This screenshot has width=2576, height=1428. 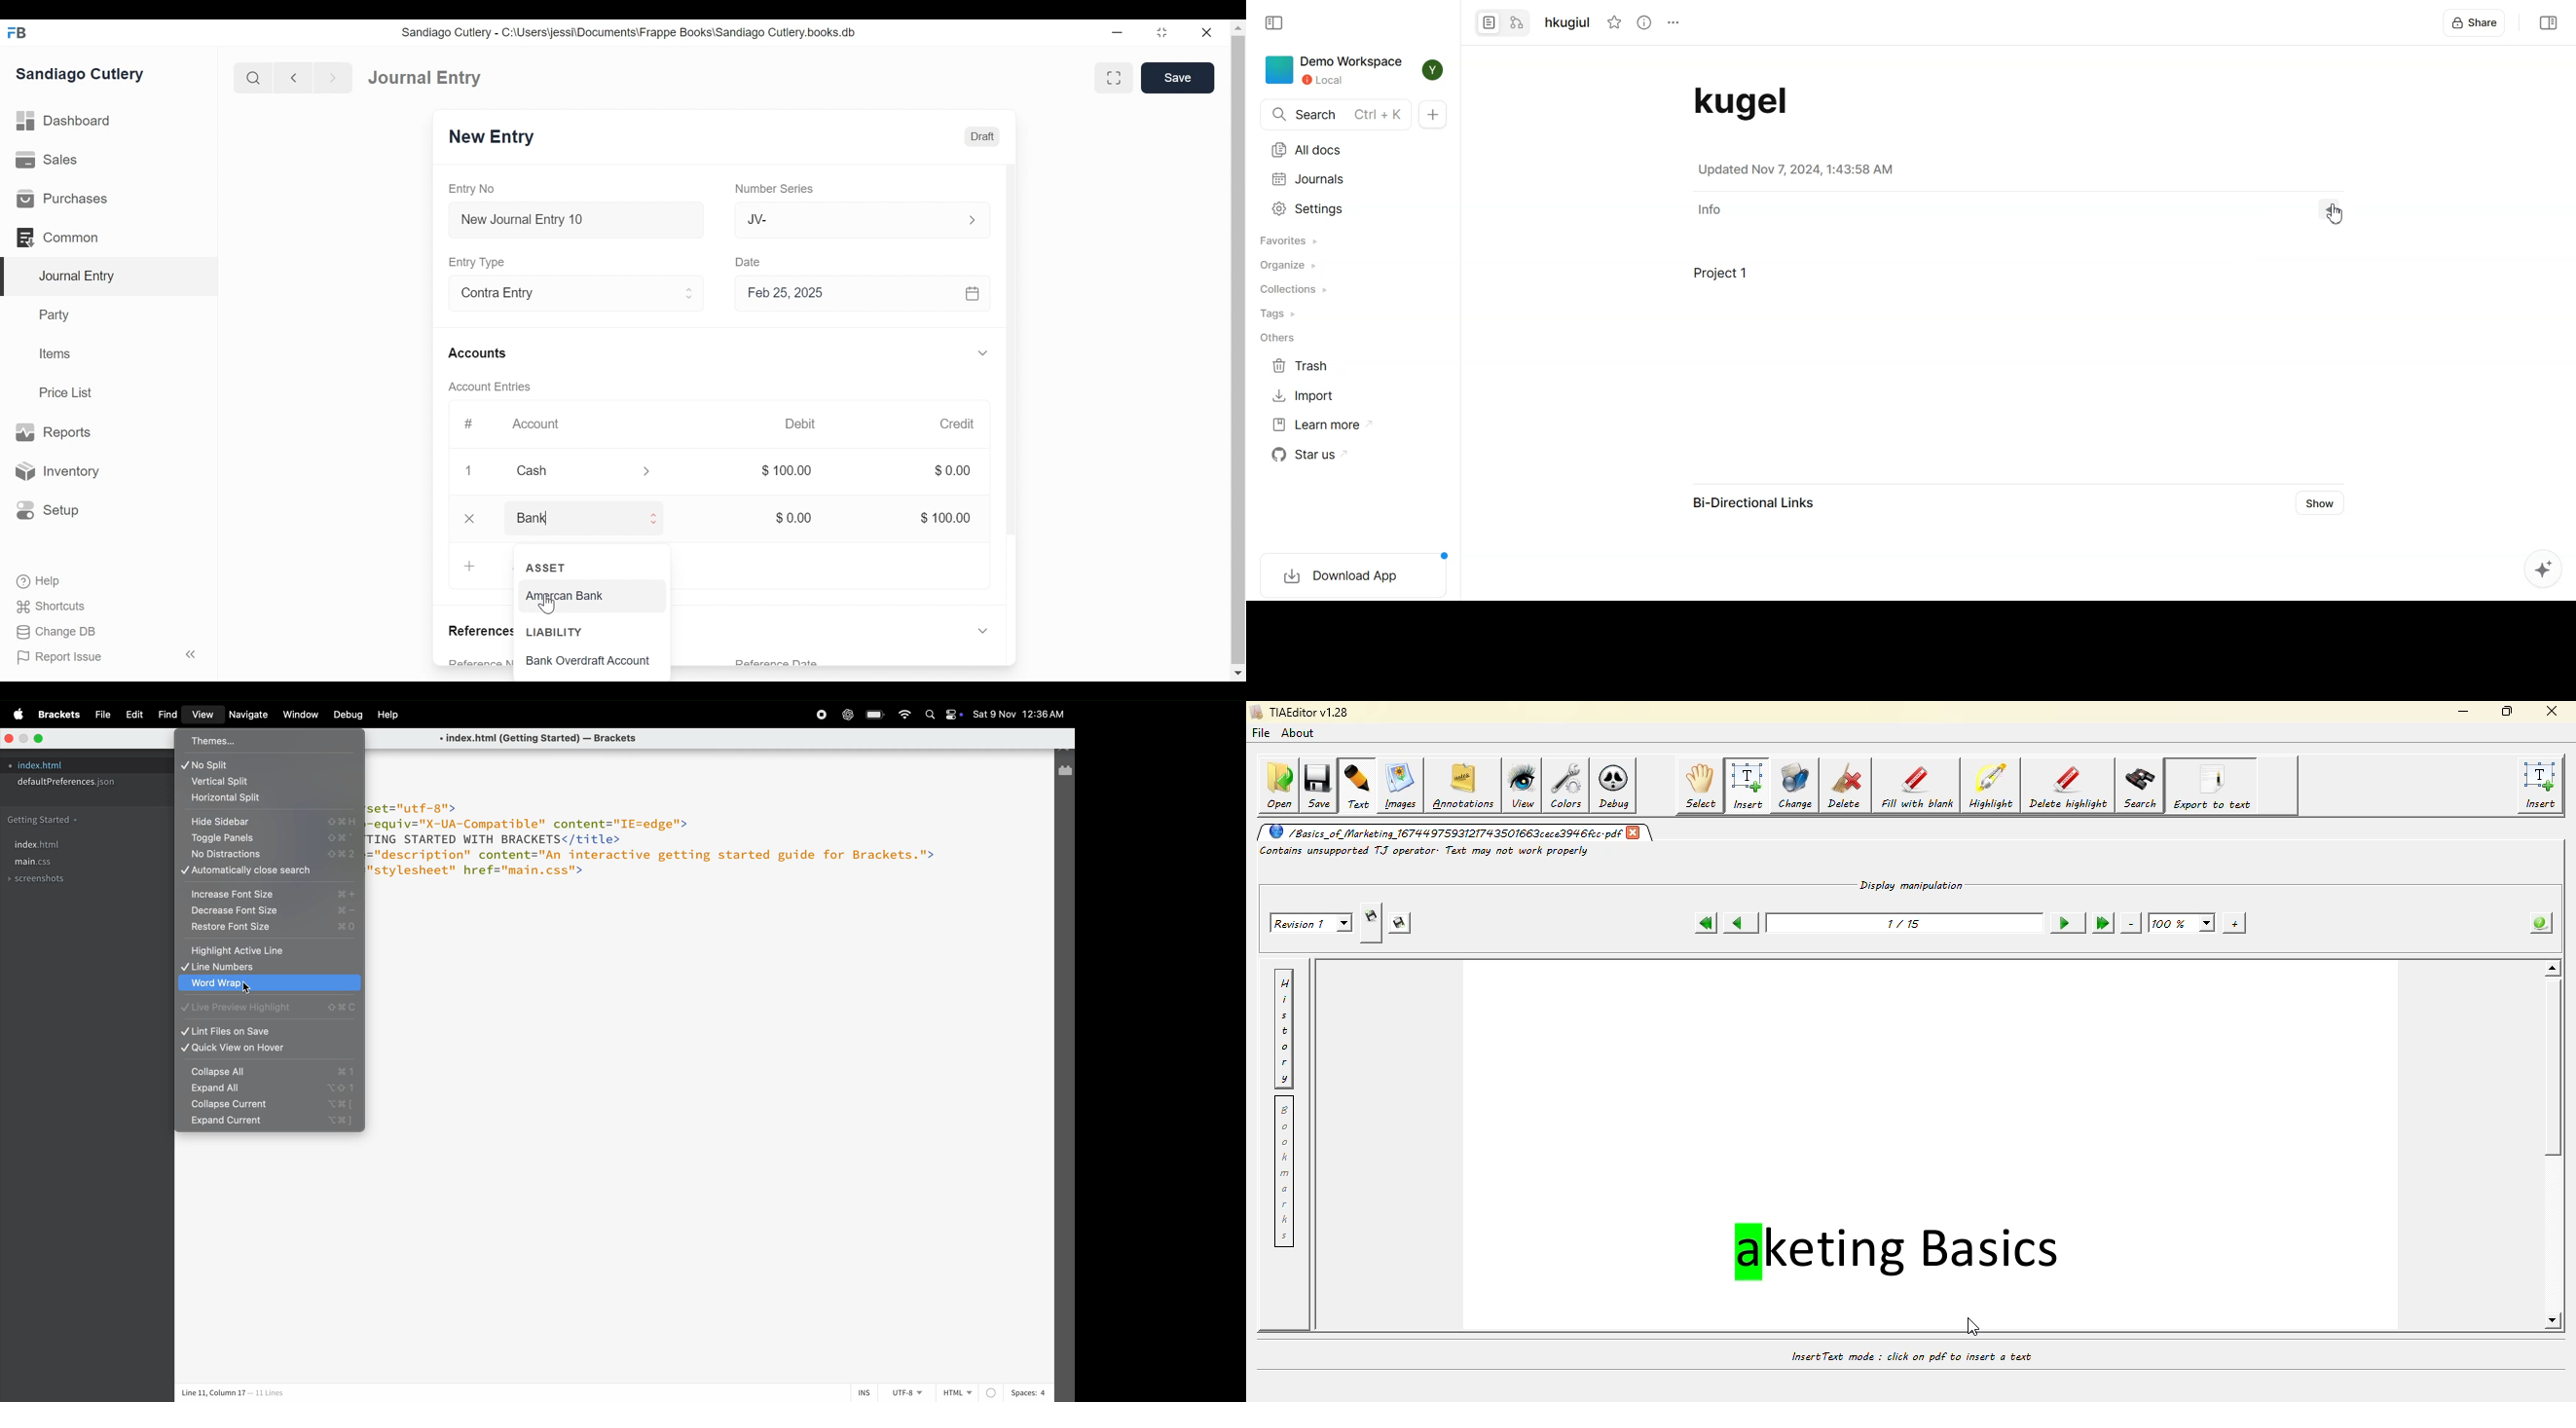 What do you see at coordinates (578, 597) in the screenshot?
I see `Amercan Bank` at bounding box center [578, 597].